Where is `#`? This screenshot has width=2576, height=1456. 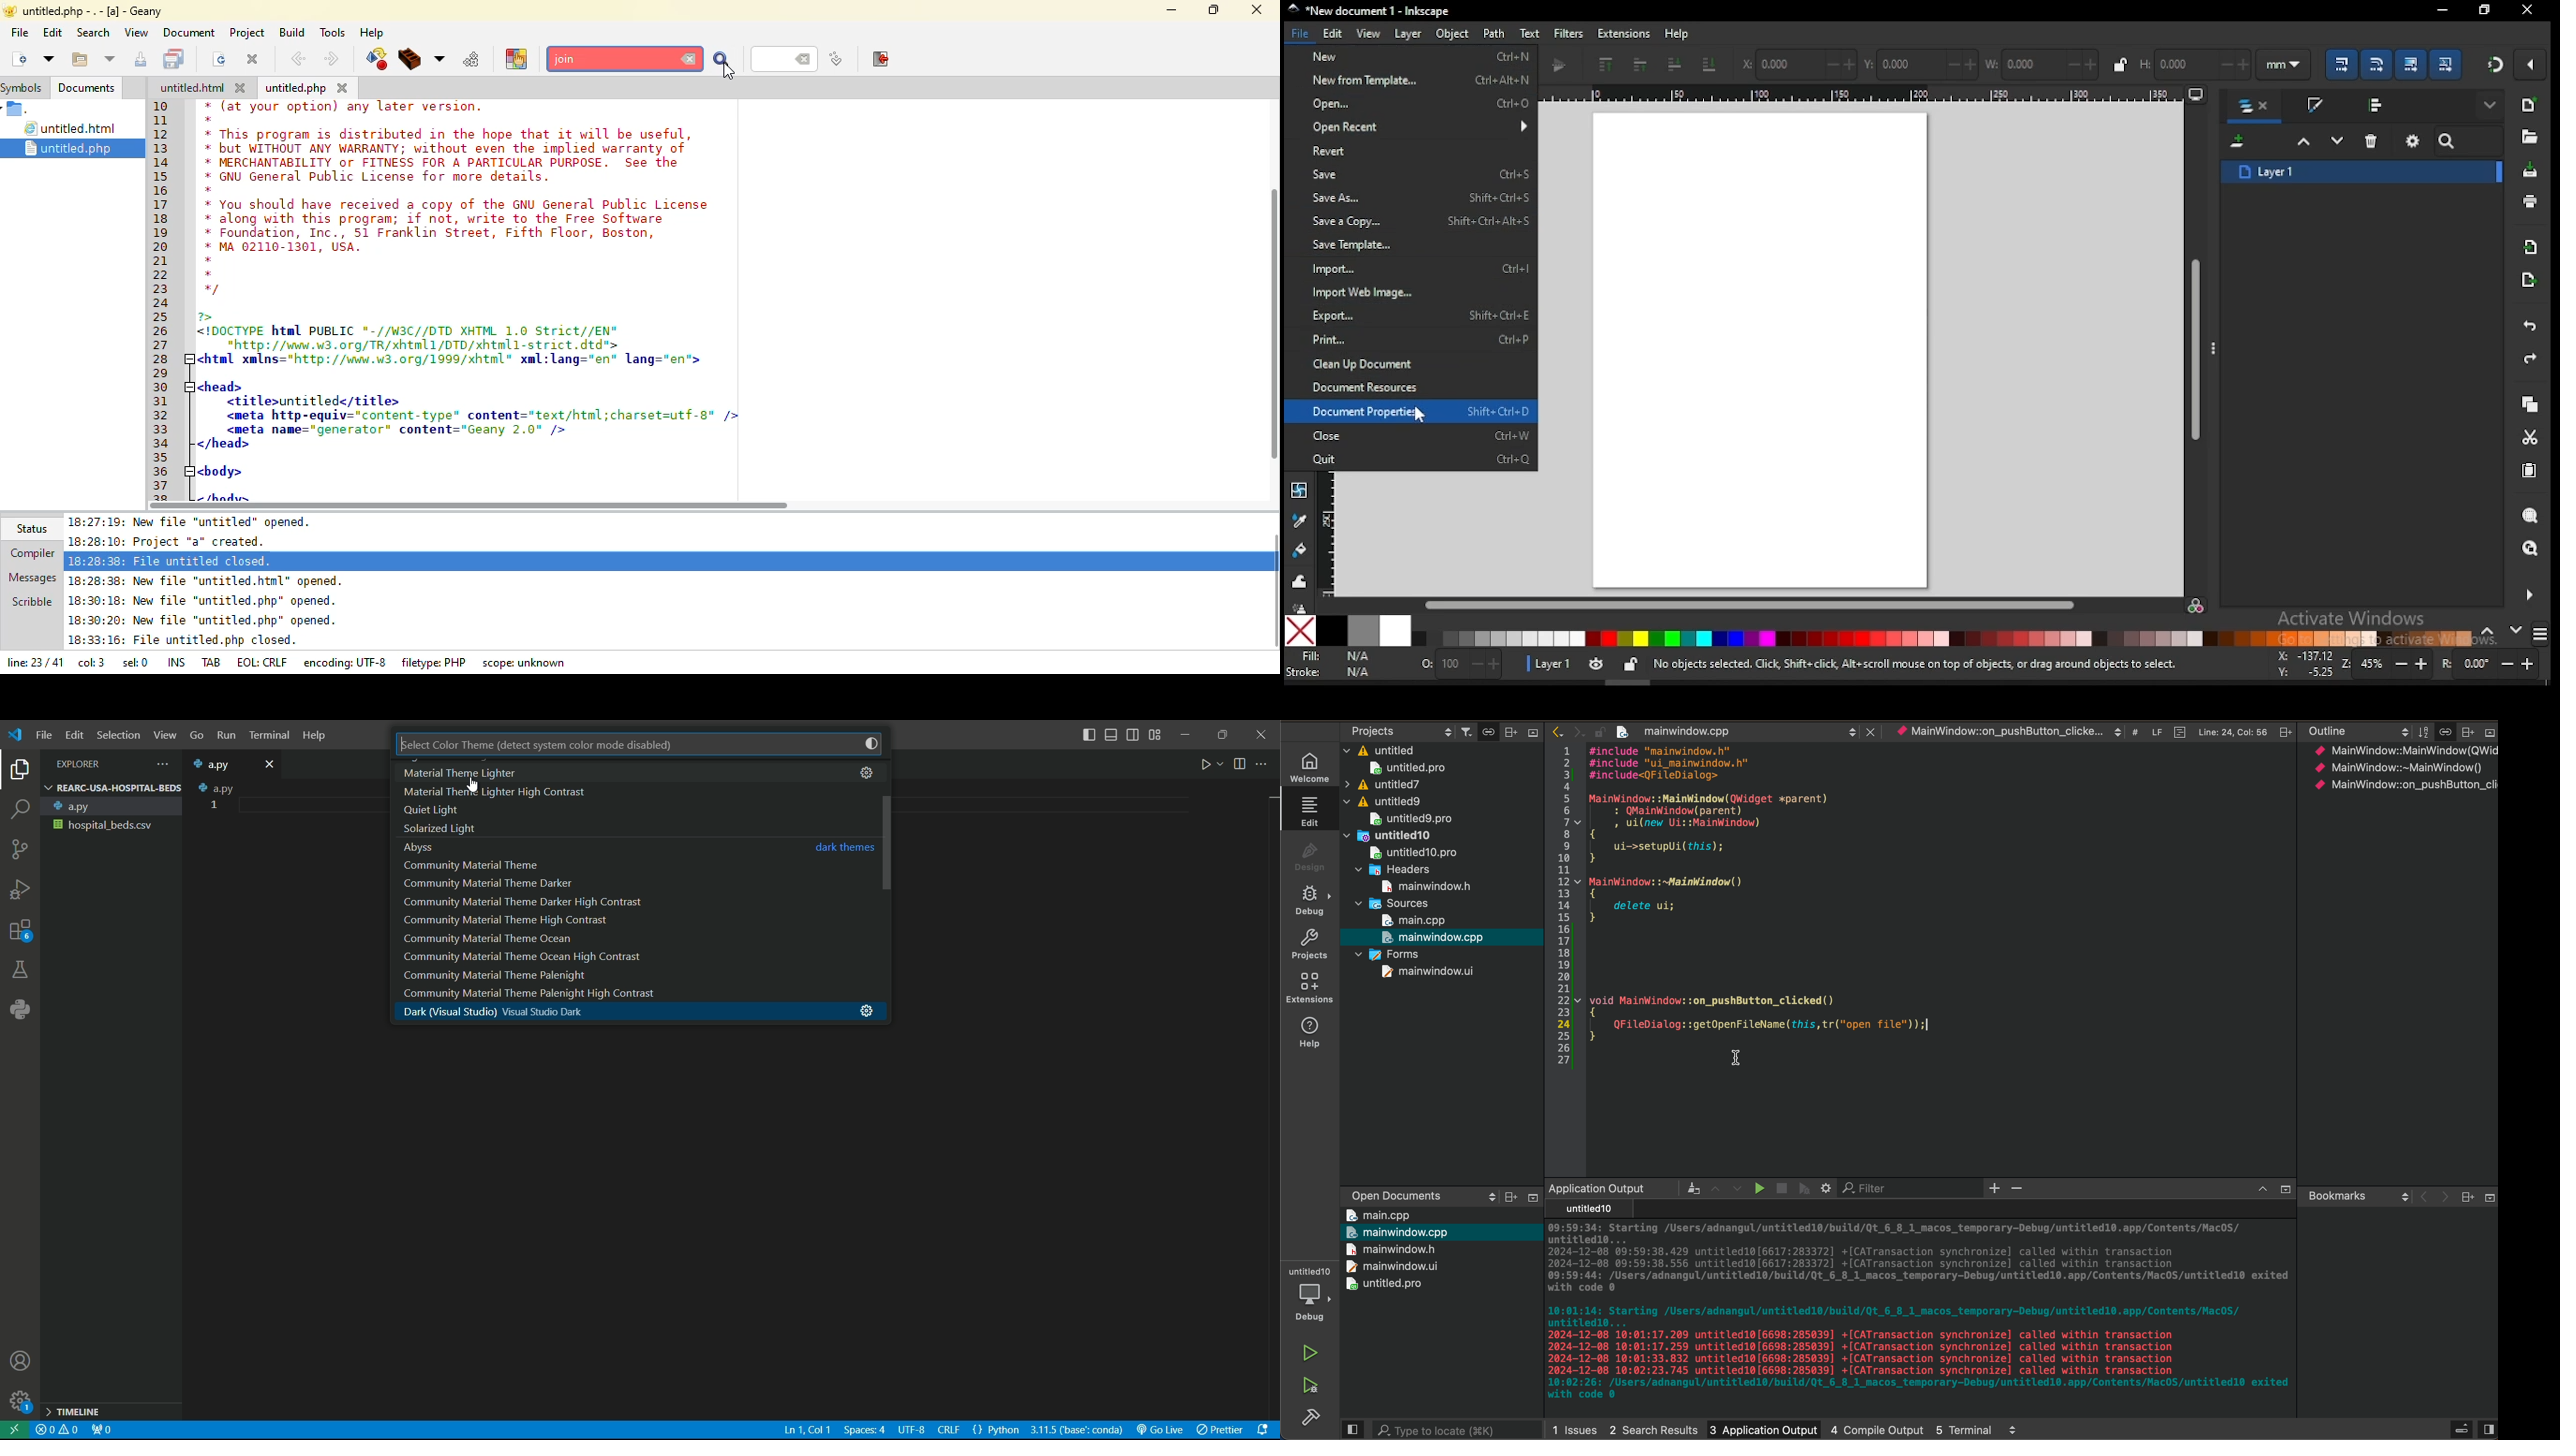 # is located at coordinates (2134, 733).